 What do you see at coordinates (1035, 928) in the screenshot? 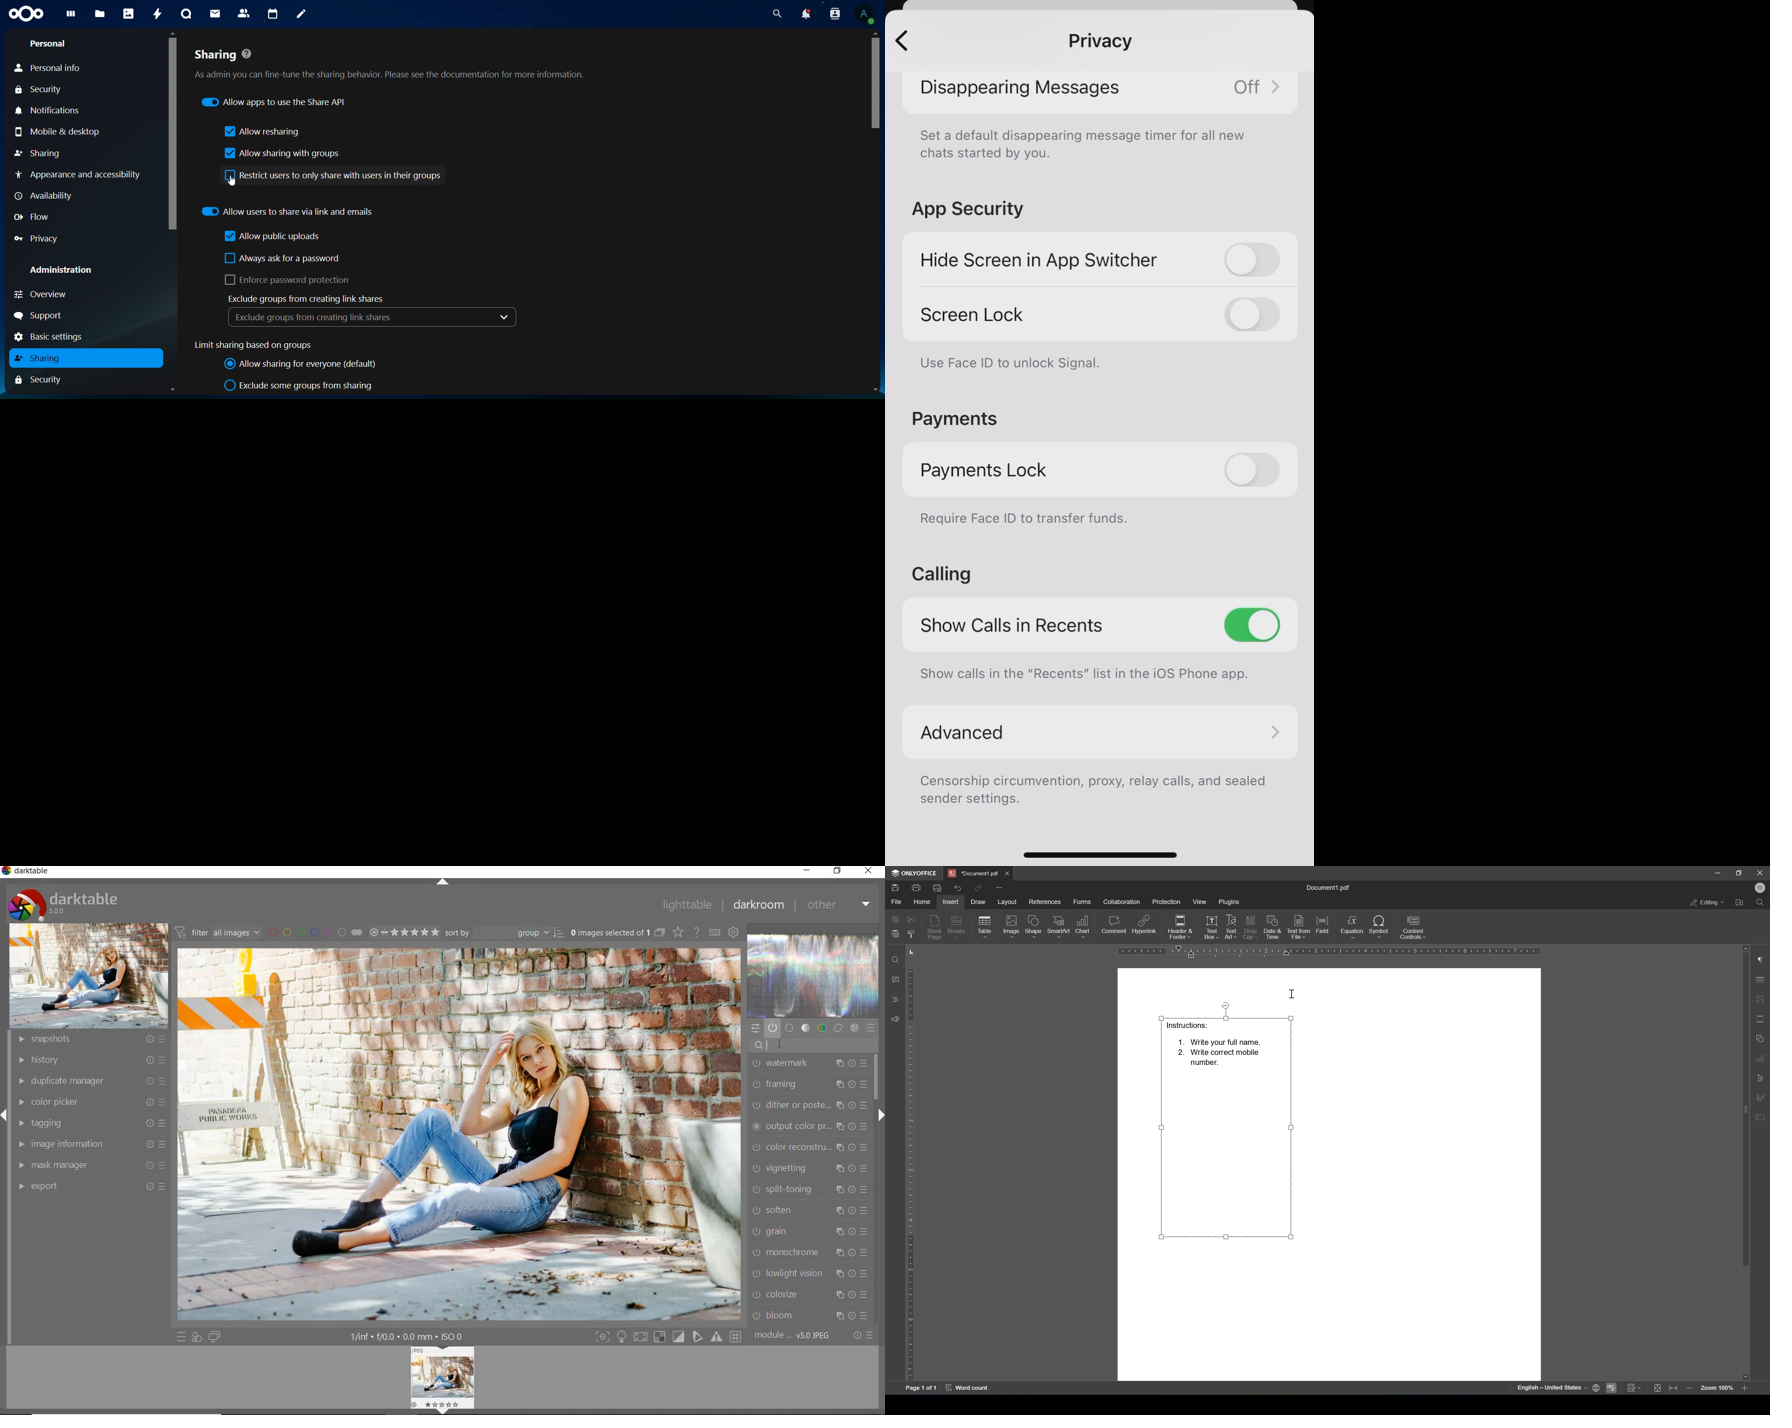
I see `shape` at bounding box center [1035, 928].